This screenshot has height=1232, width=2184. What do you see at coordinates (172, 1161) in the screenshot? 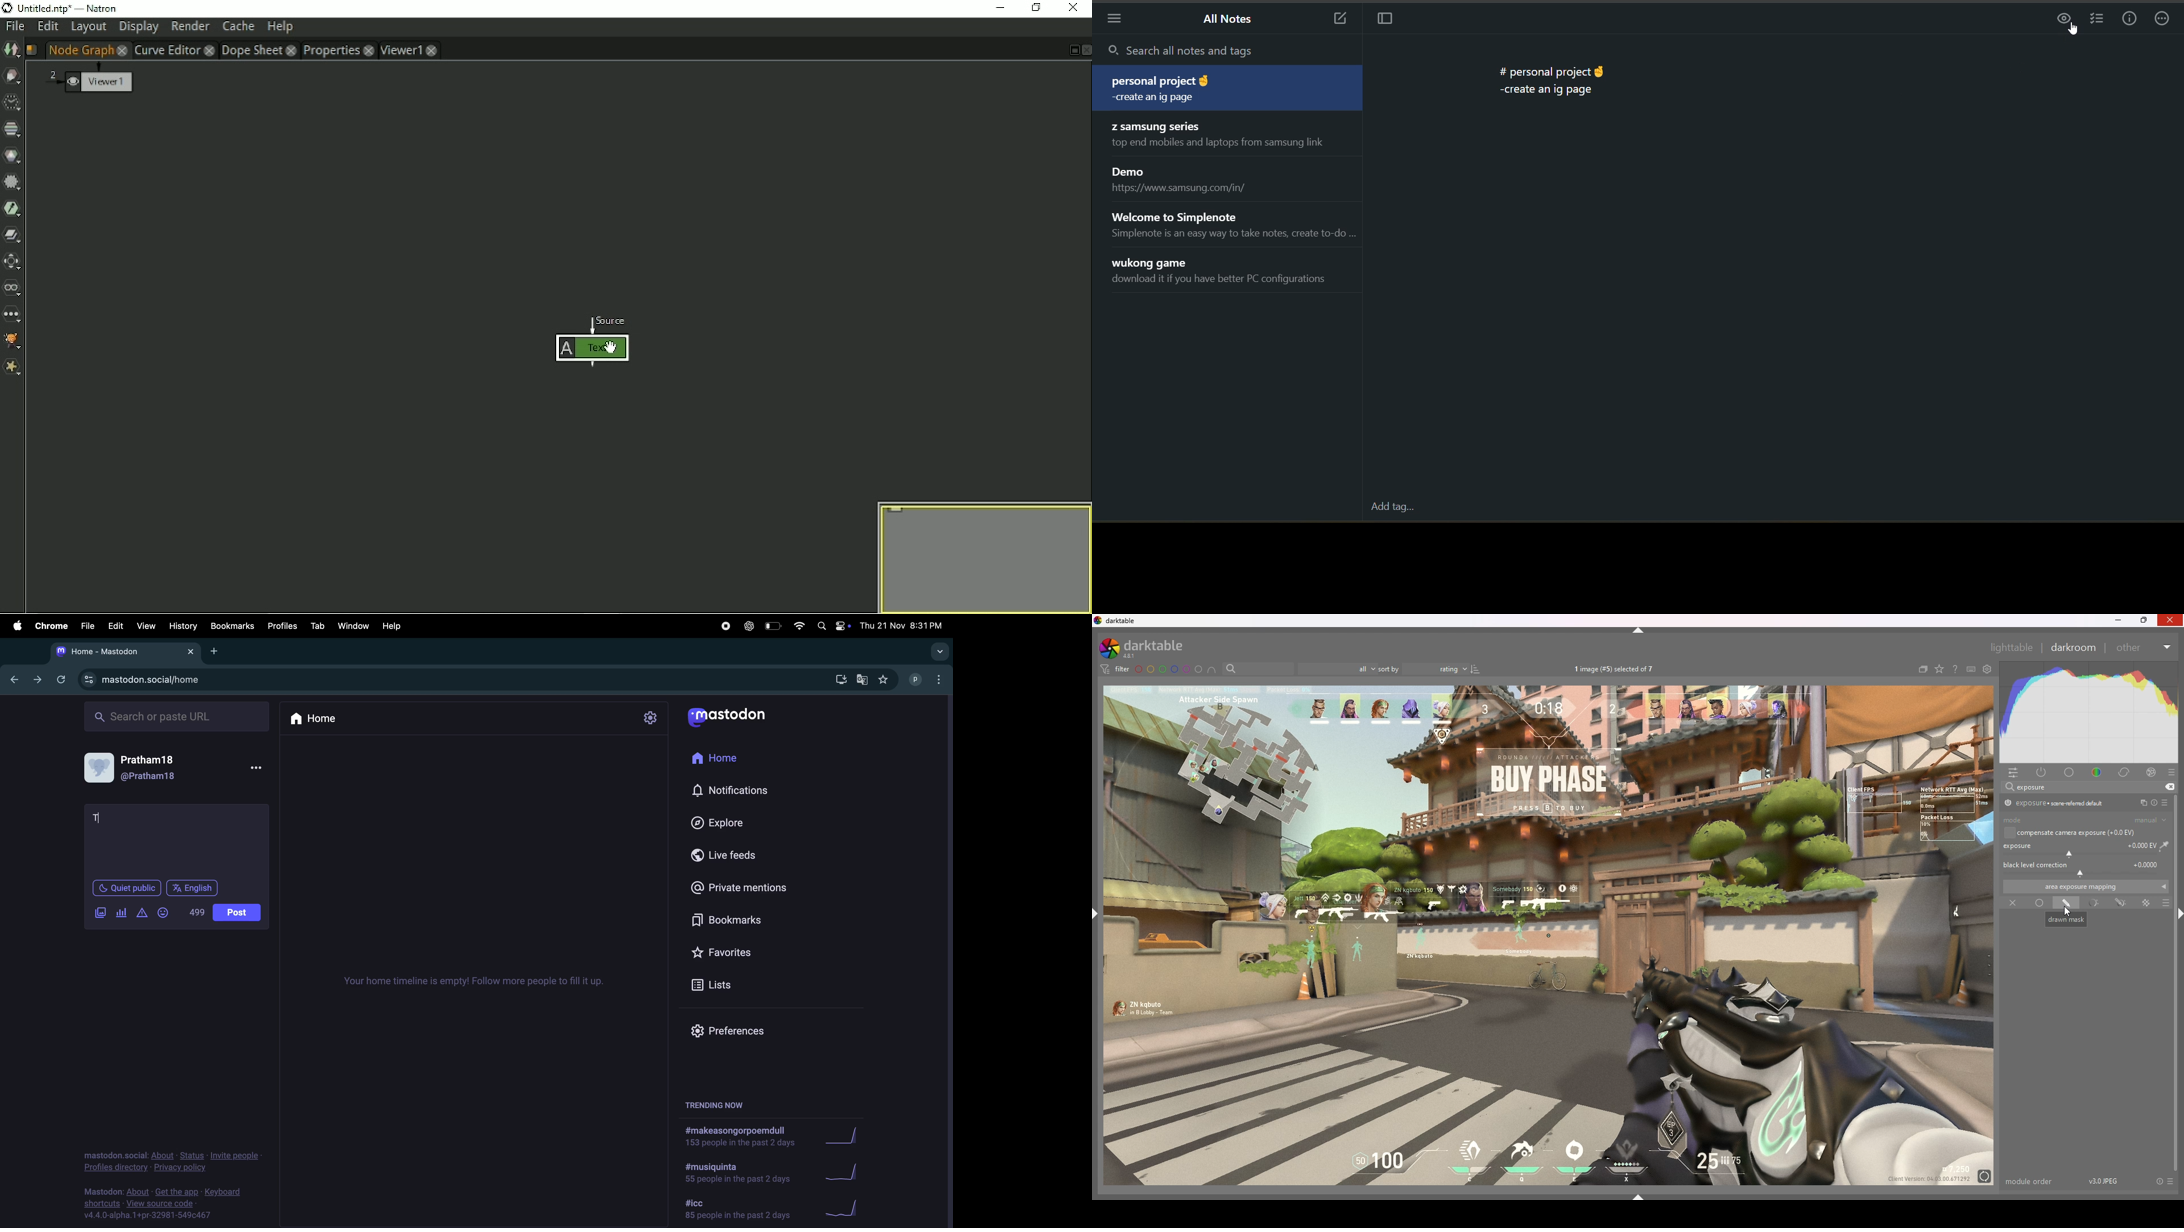
I see `privacy policy` at bounding box center [172, 1161].